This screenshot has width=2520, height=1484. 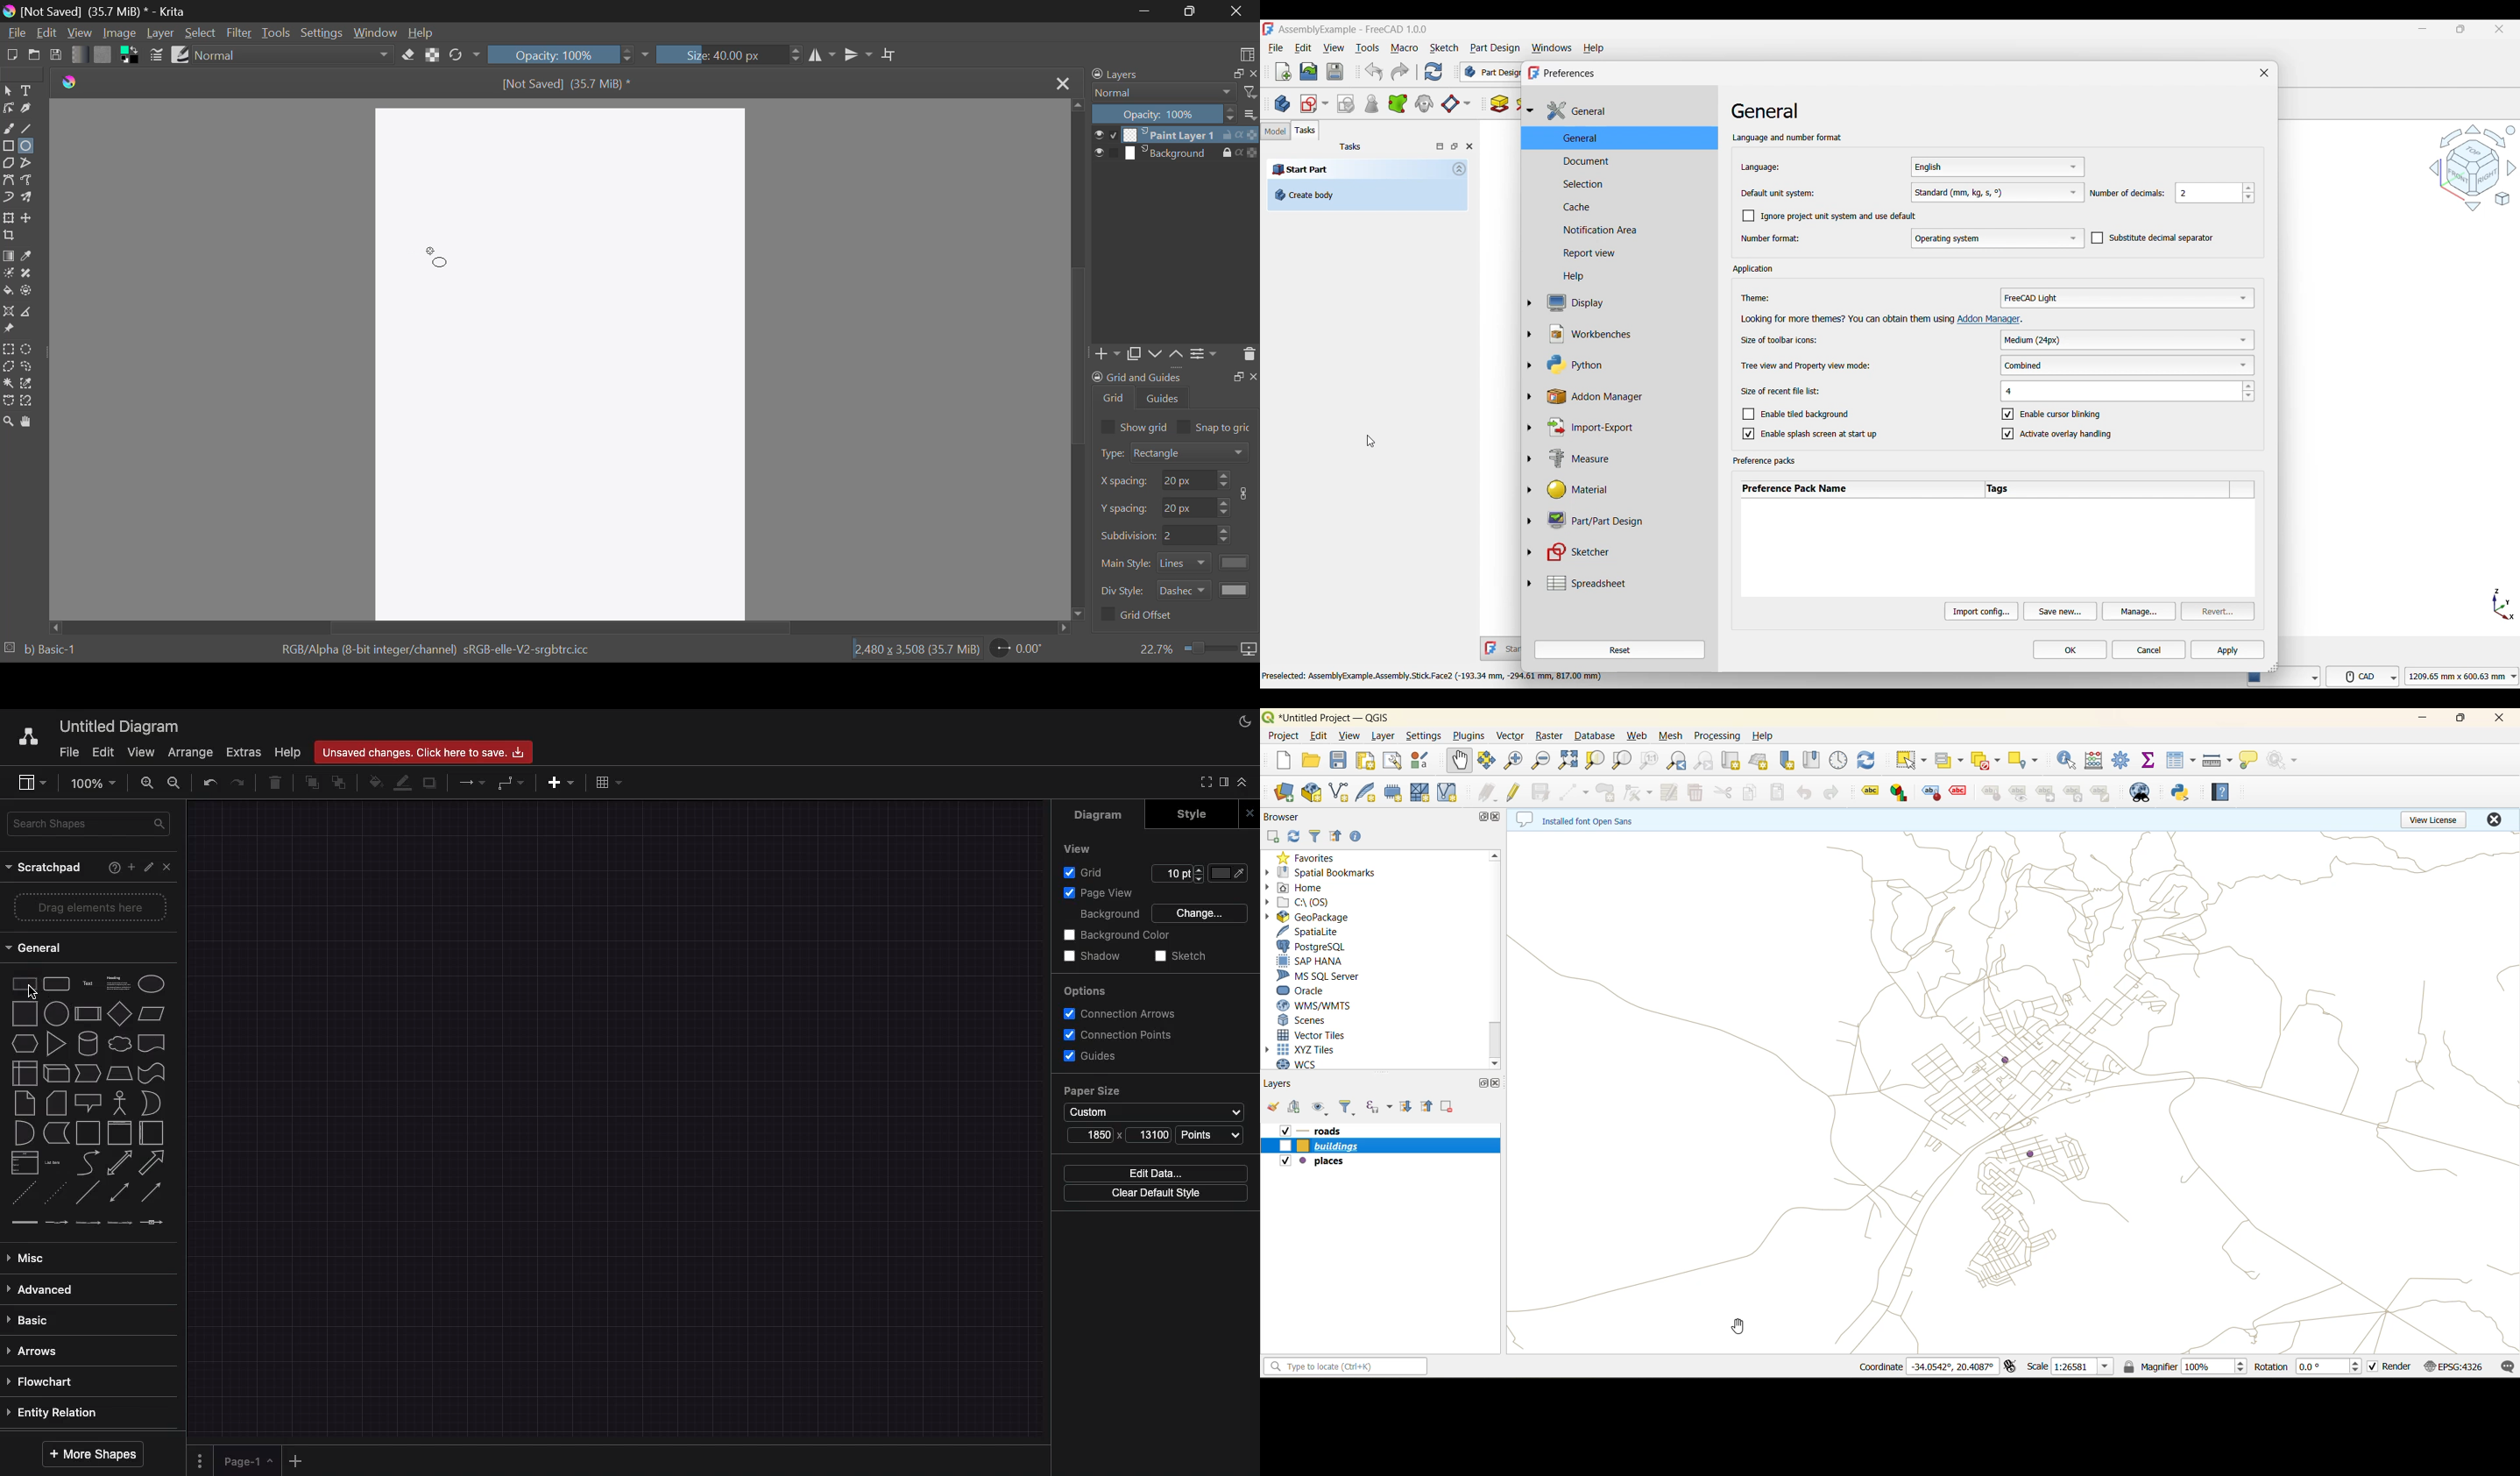 I want to click on Filter, so click(x=240, y=33).